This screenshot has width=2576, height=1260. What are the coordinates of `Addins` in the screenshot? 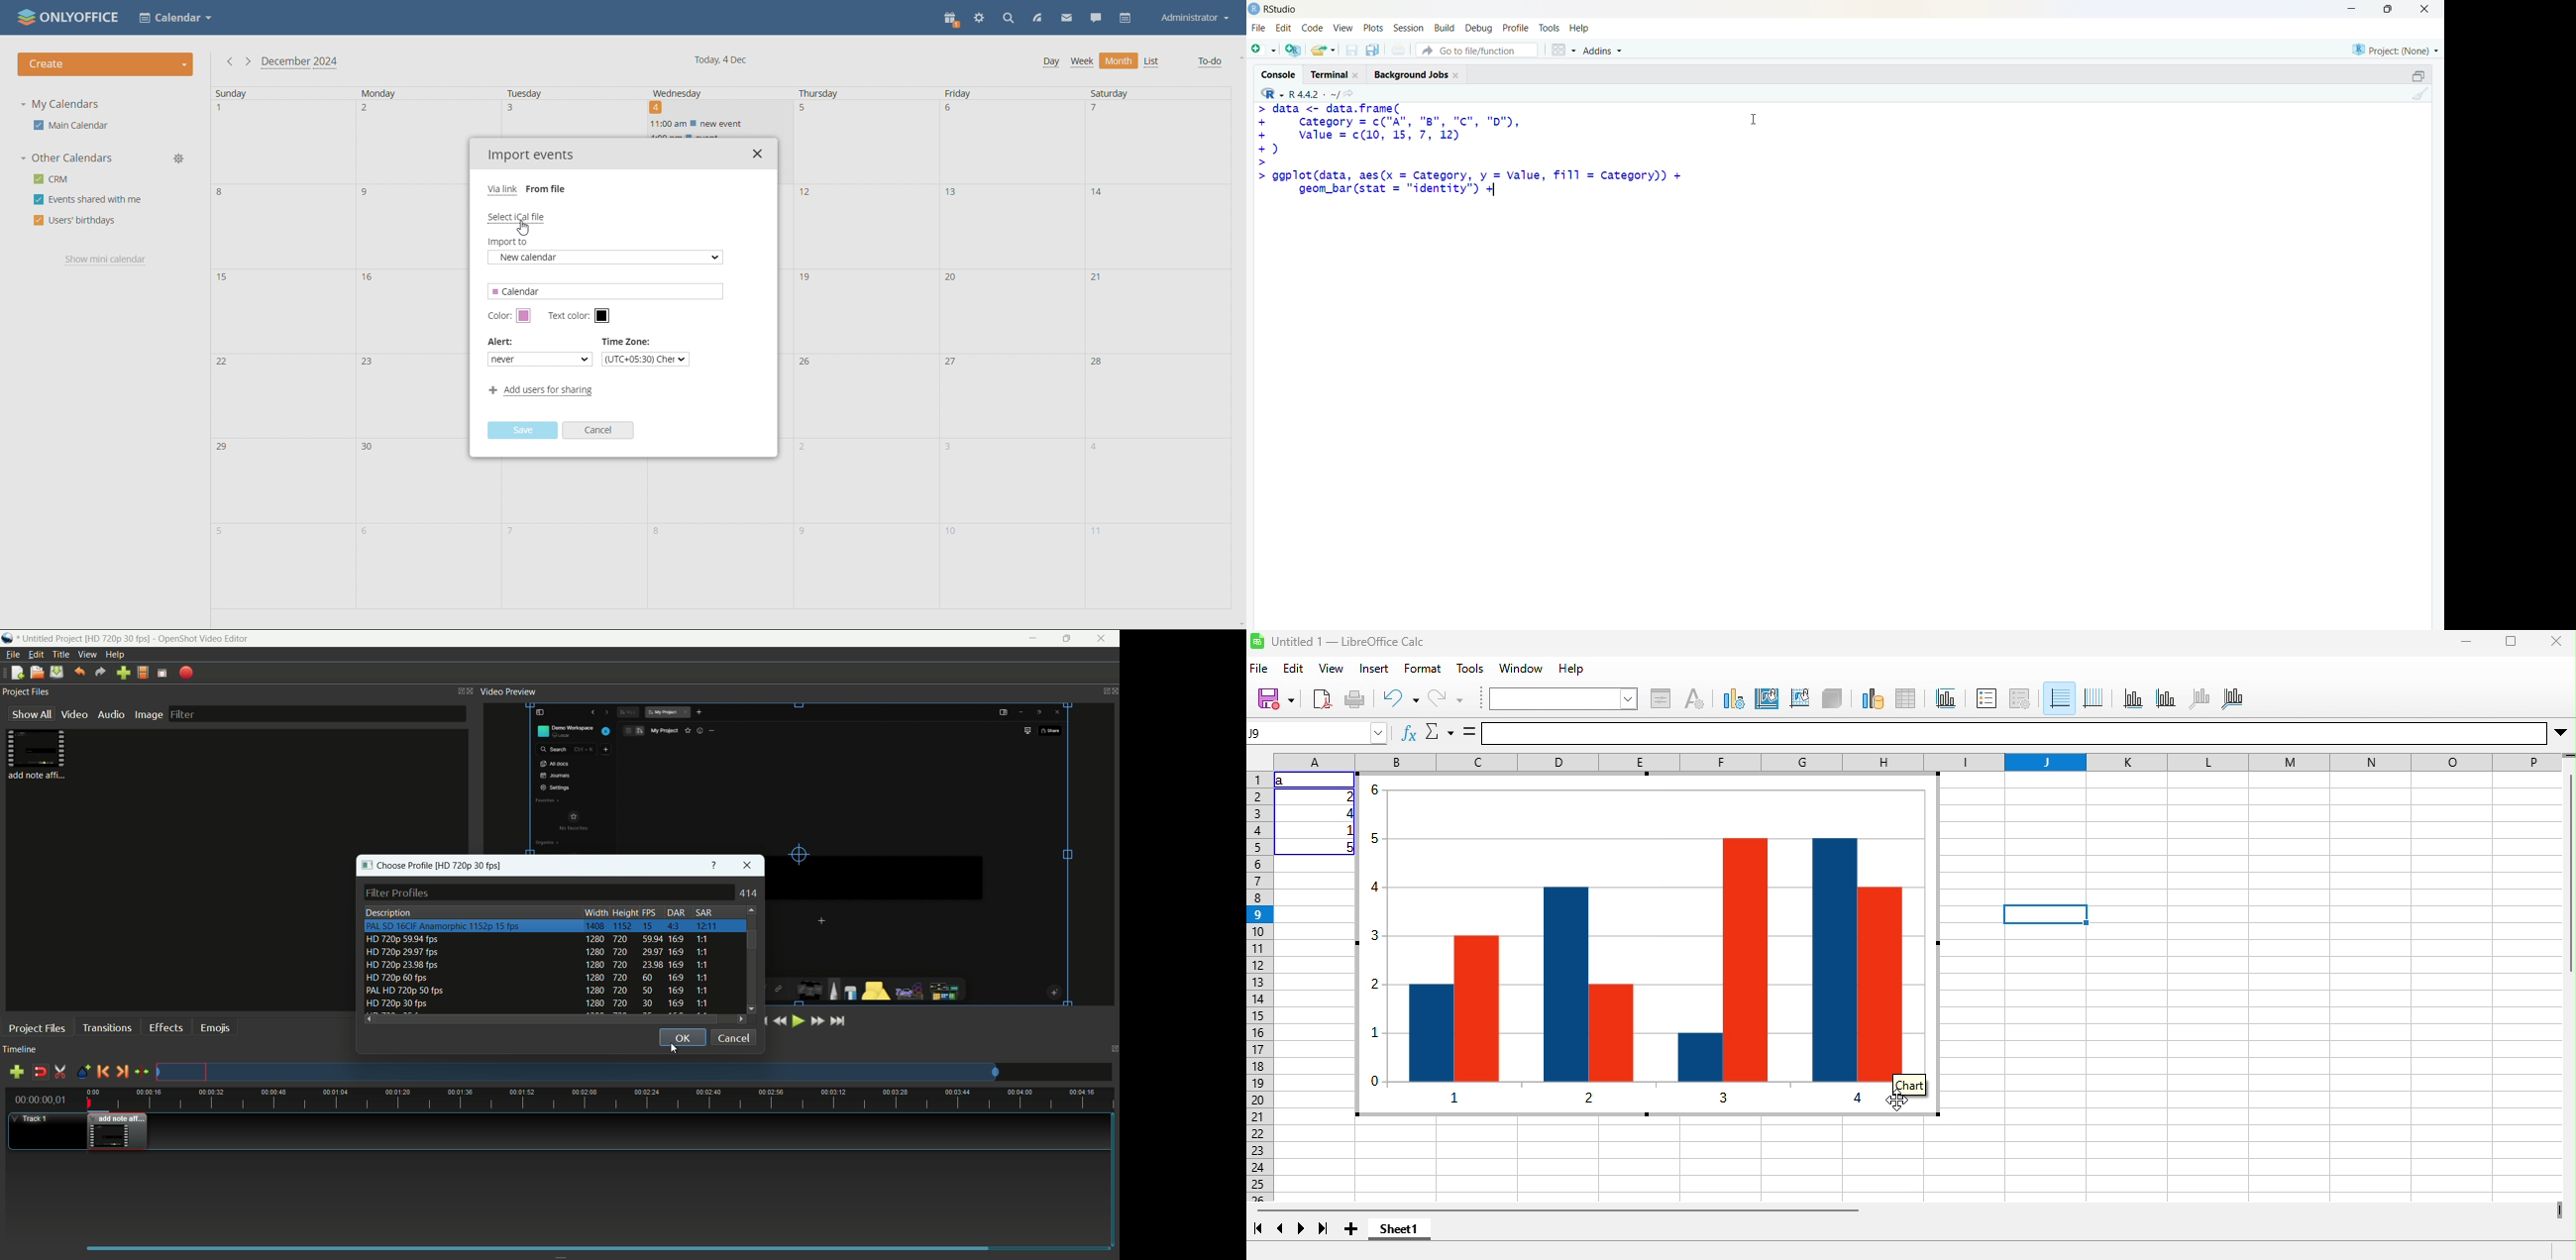 It's located at (1605, 51).